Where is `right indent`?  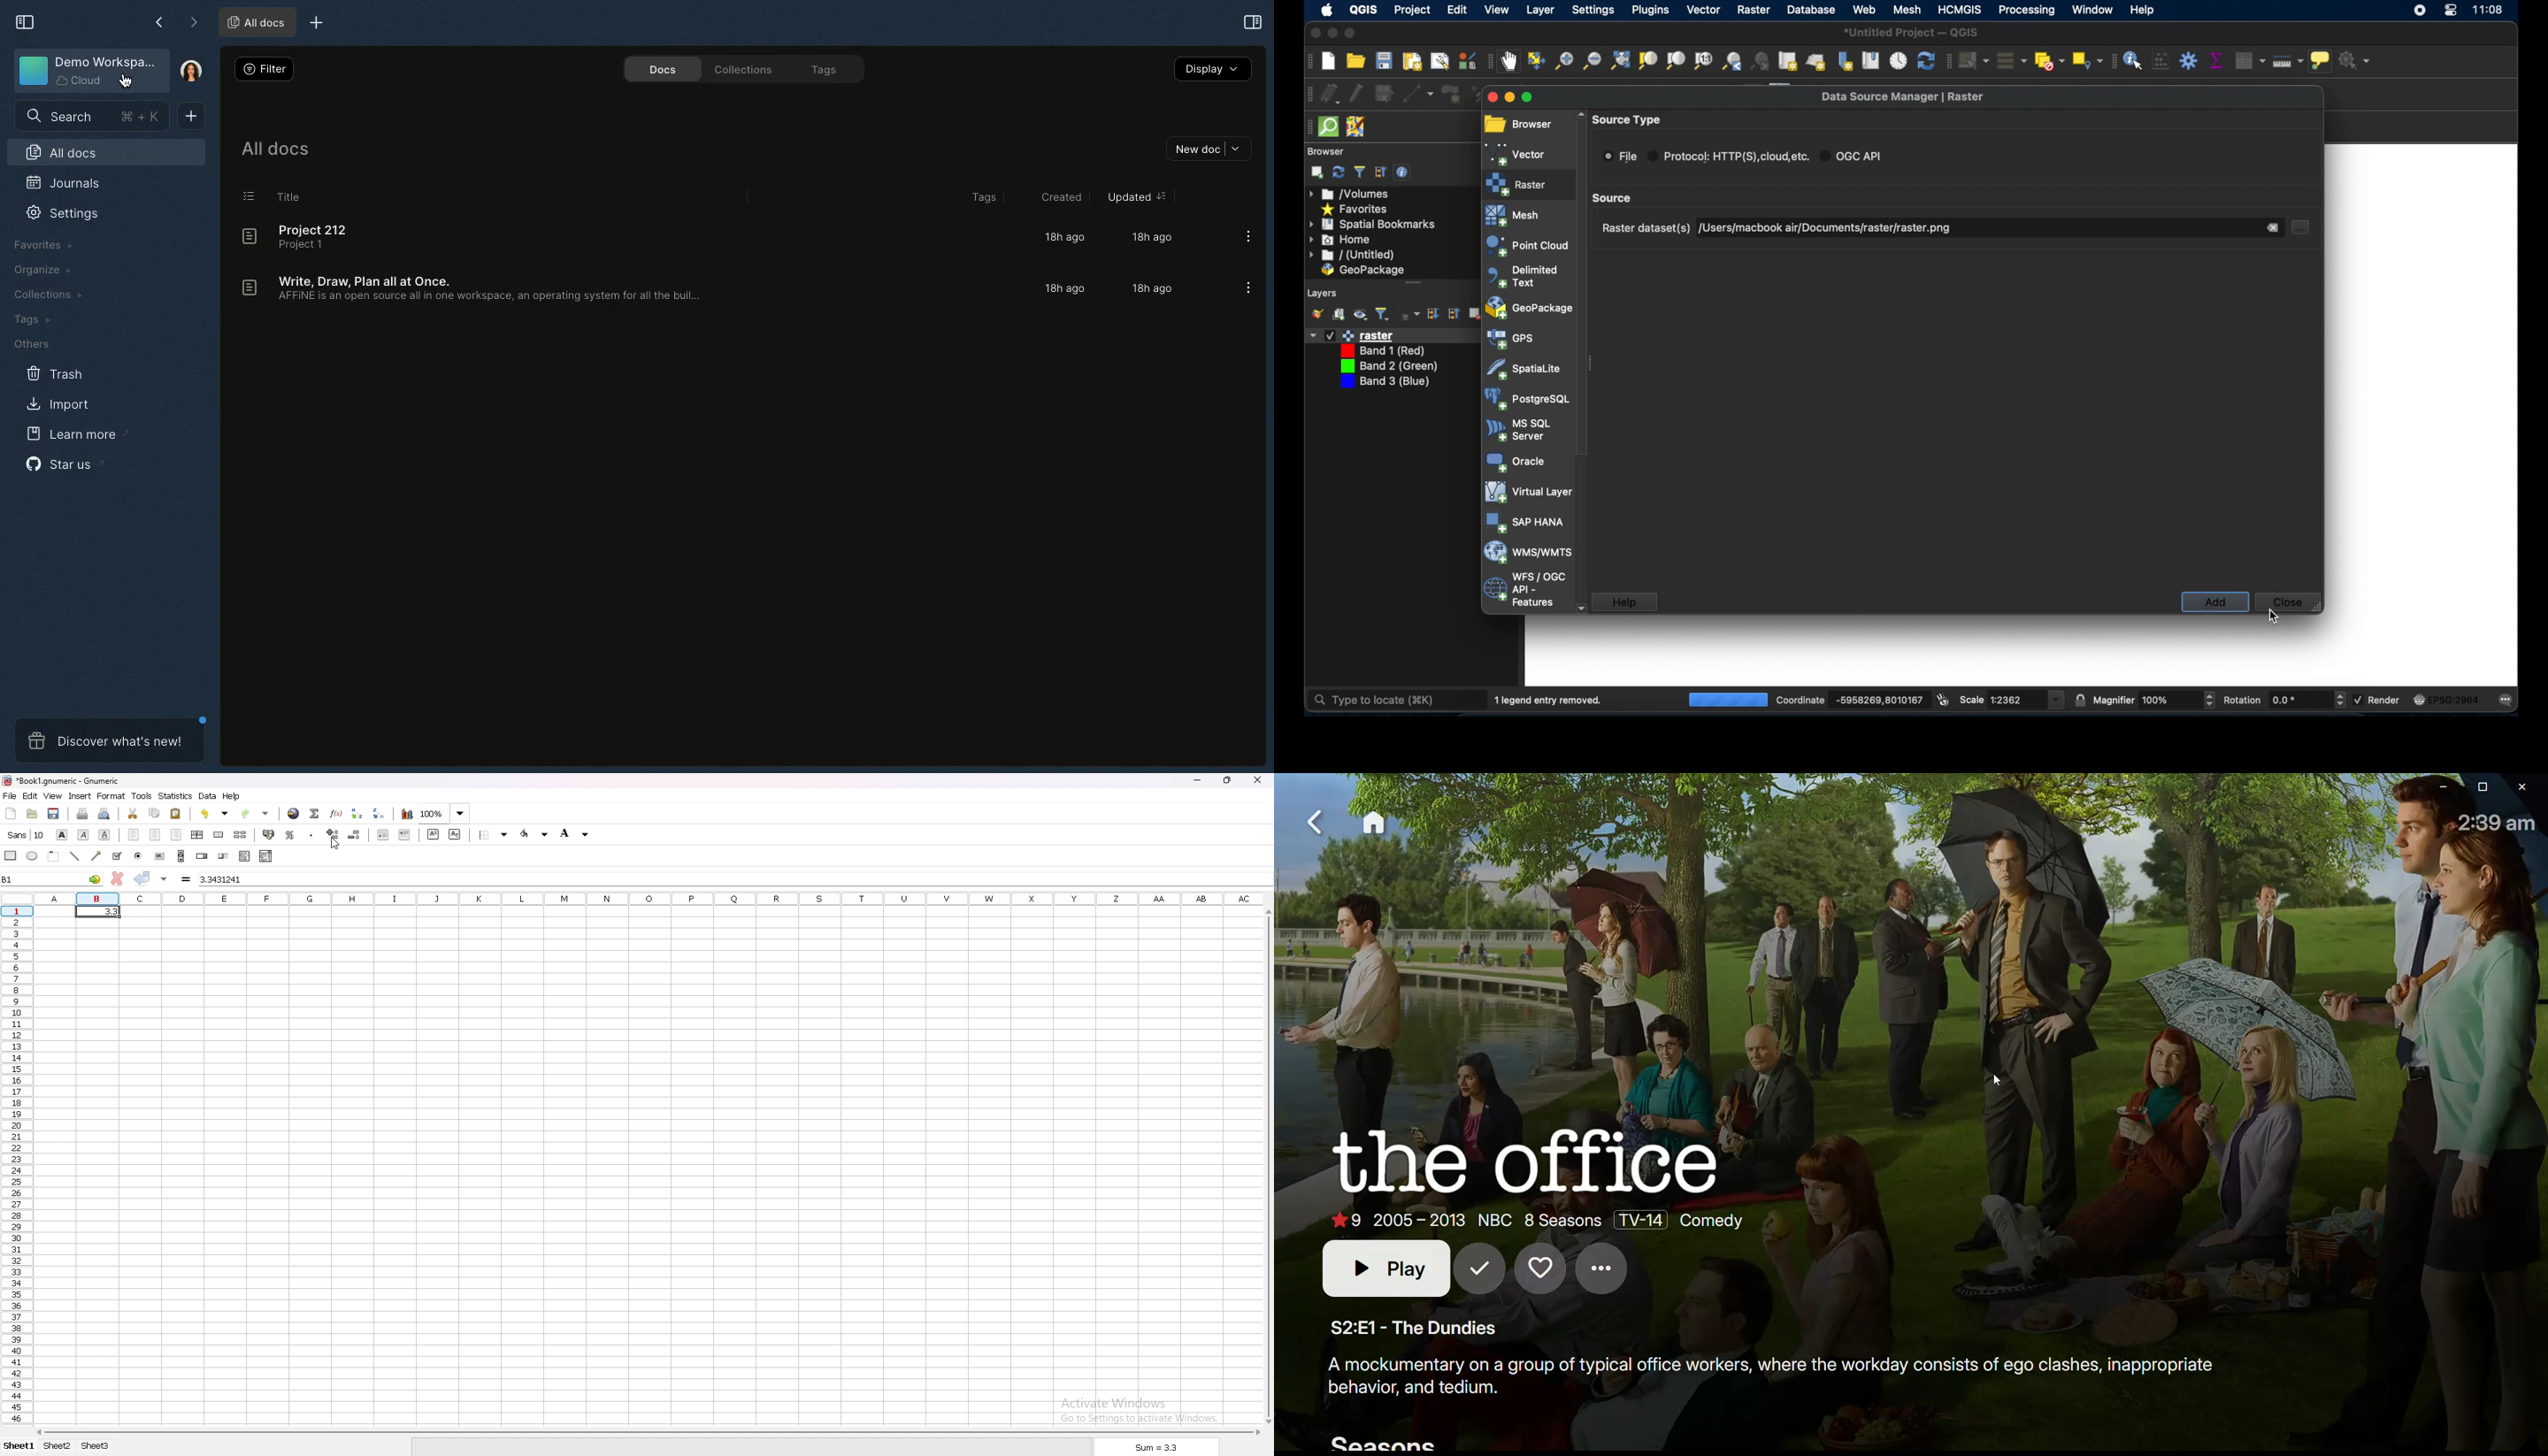
right indent is located at coordinates (177, 833).